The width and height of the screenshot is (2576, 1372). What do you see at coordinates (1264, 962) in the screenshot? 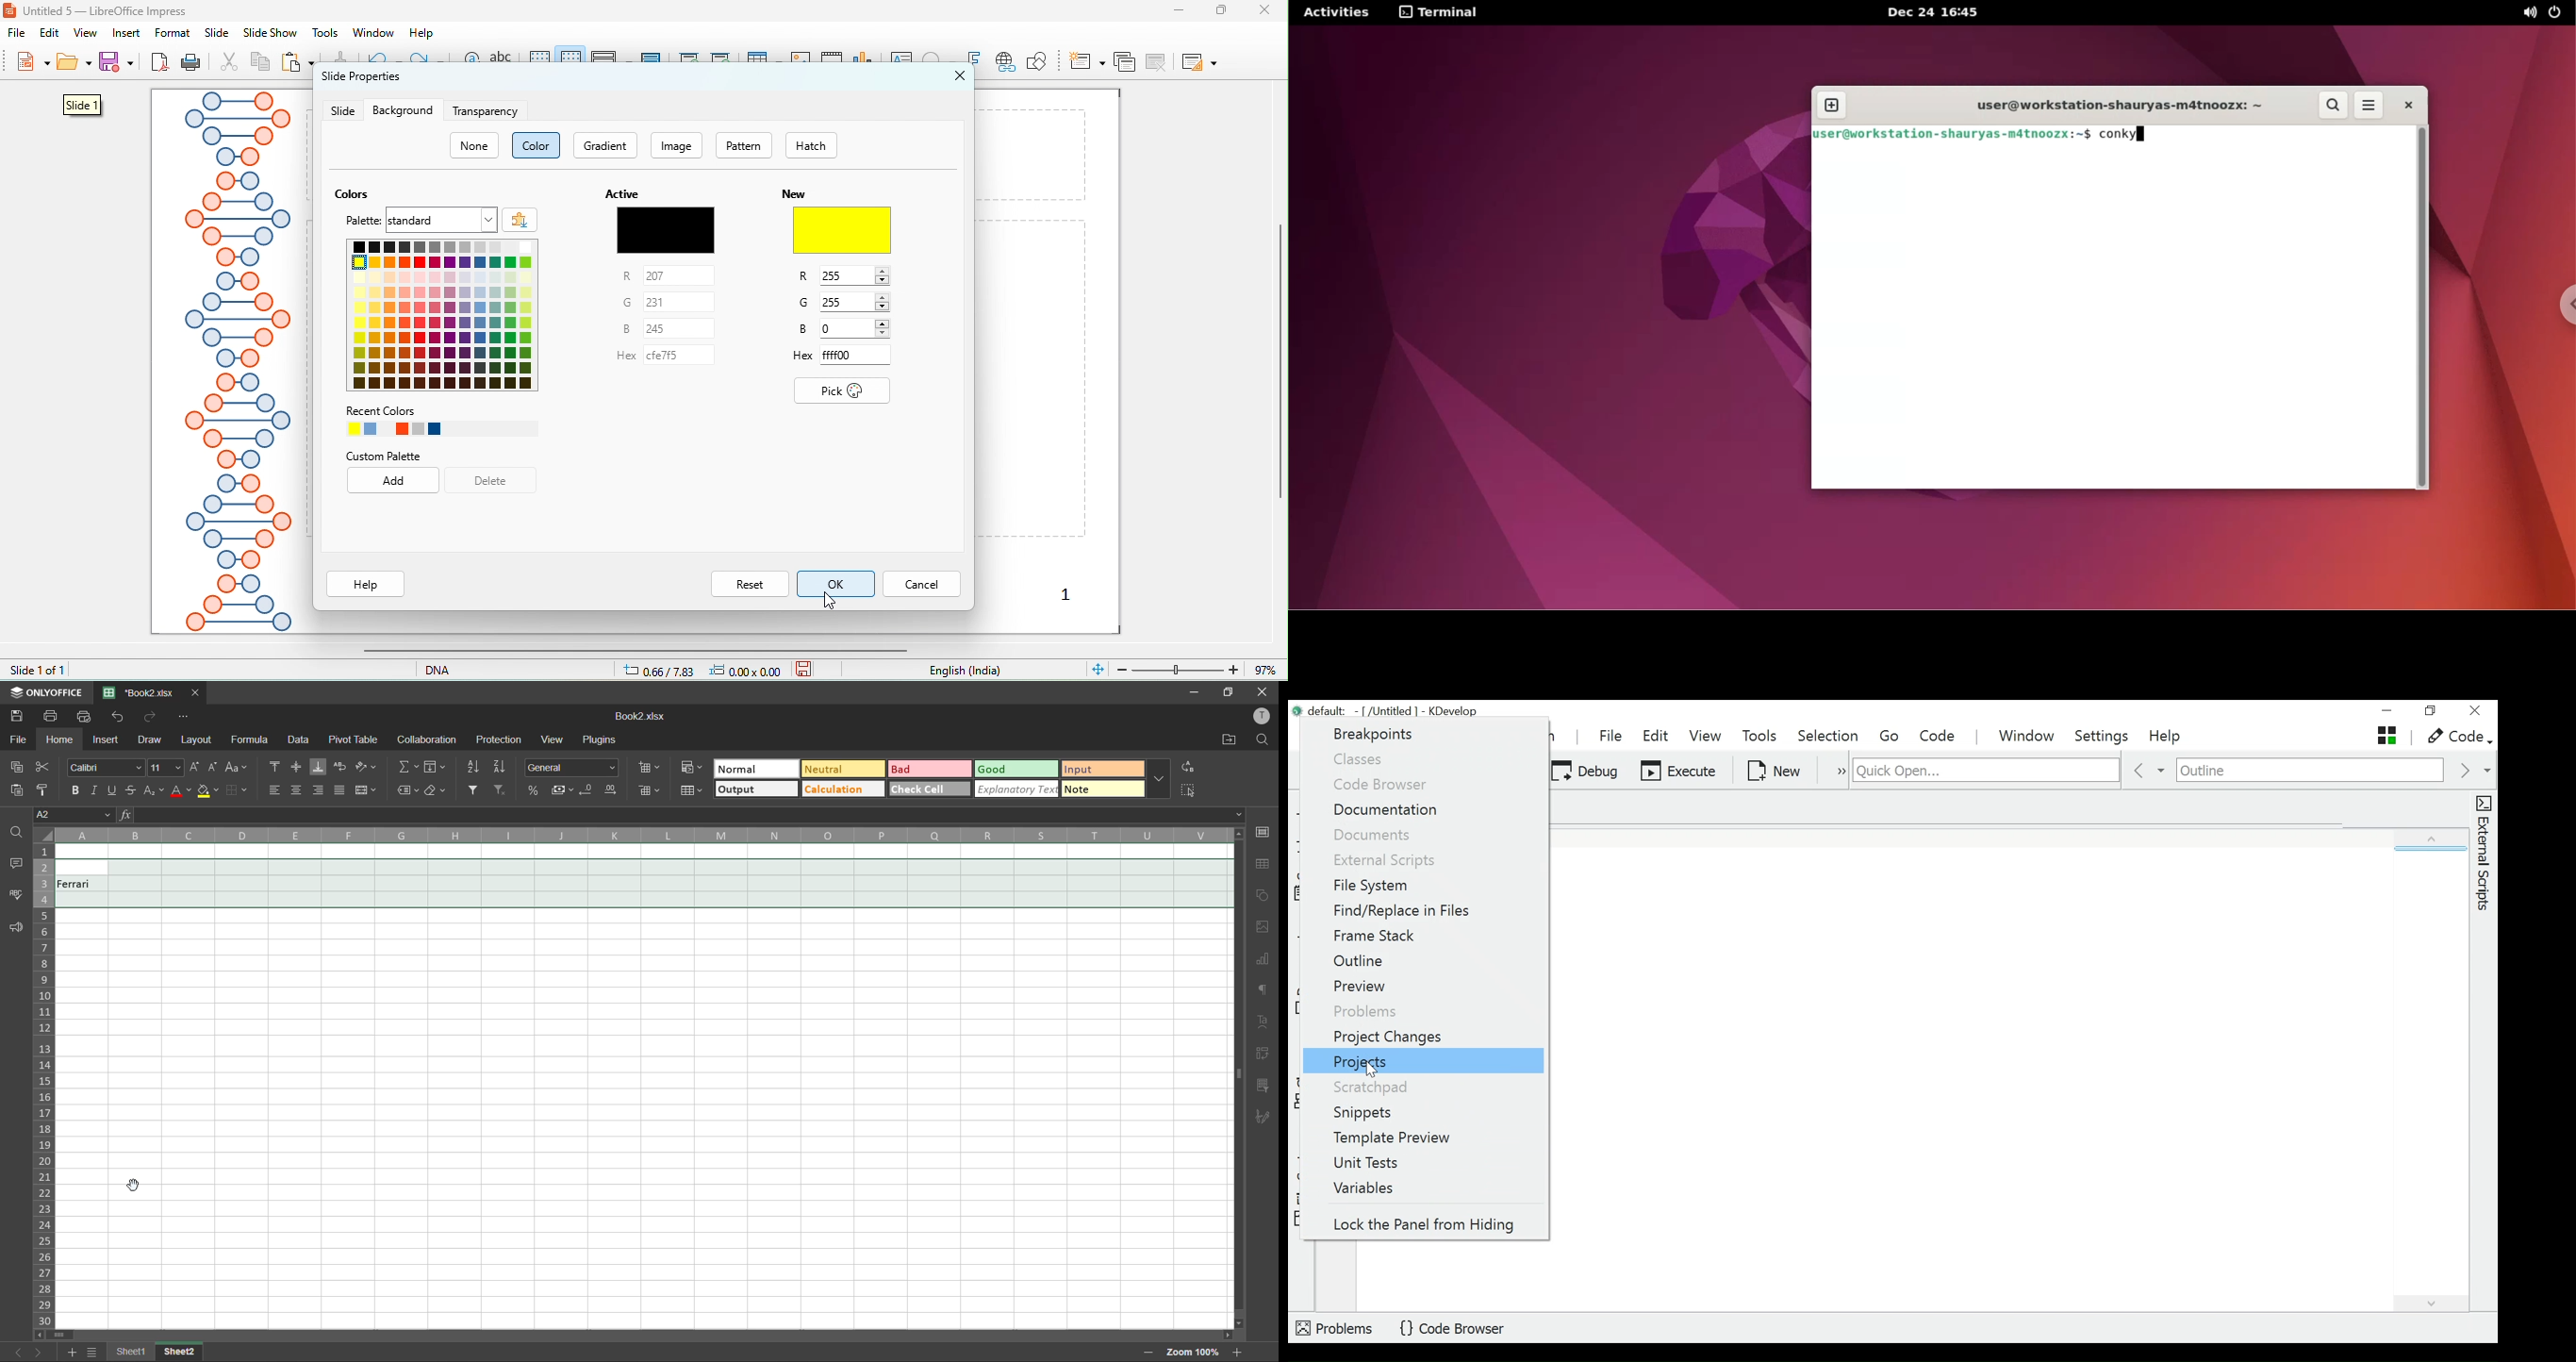
I see `charts` at bounding box center [1264, 962].